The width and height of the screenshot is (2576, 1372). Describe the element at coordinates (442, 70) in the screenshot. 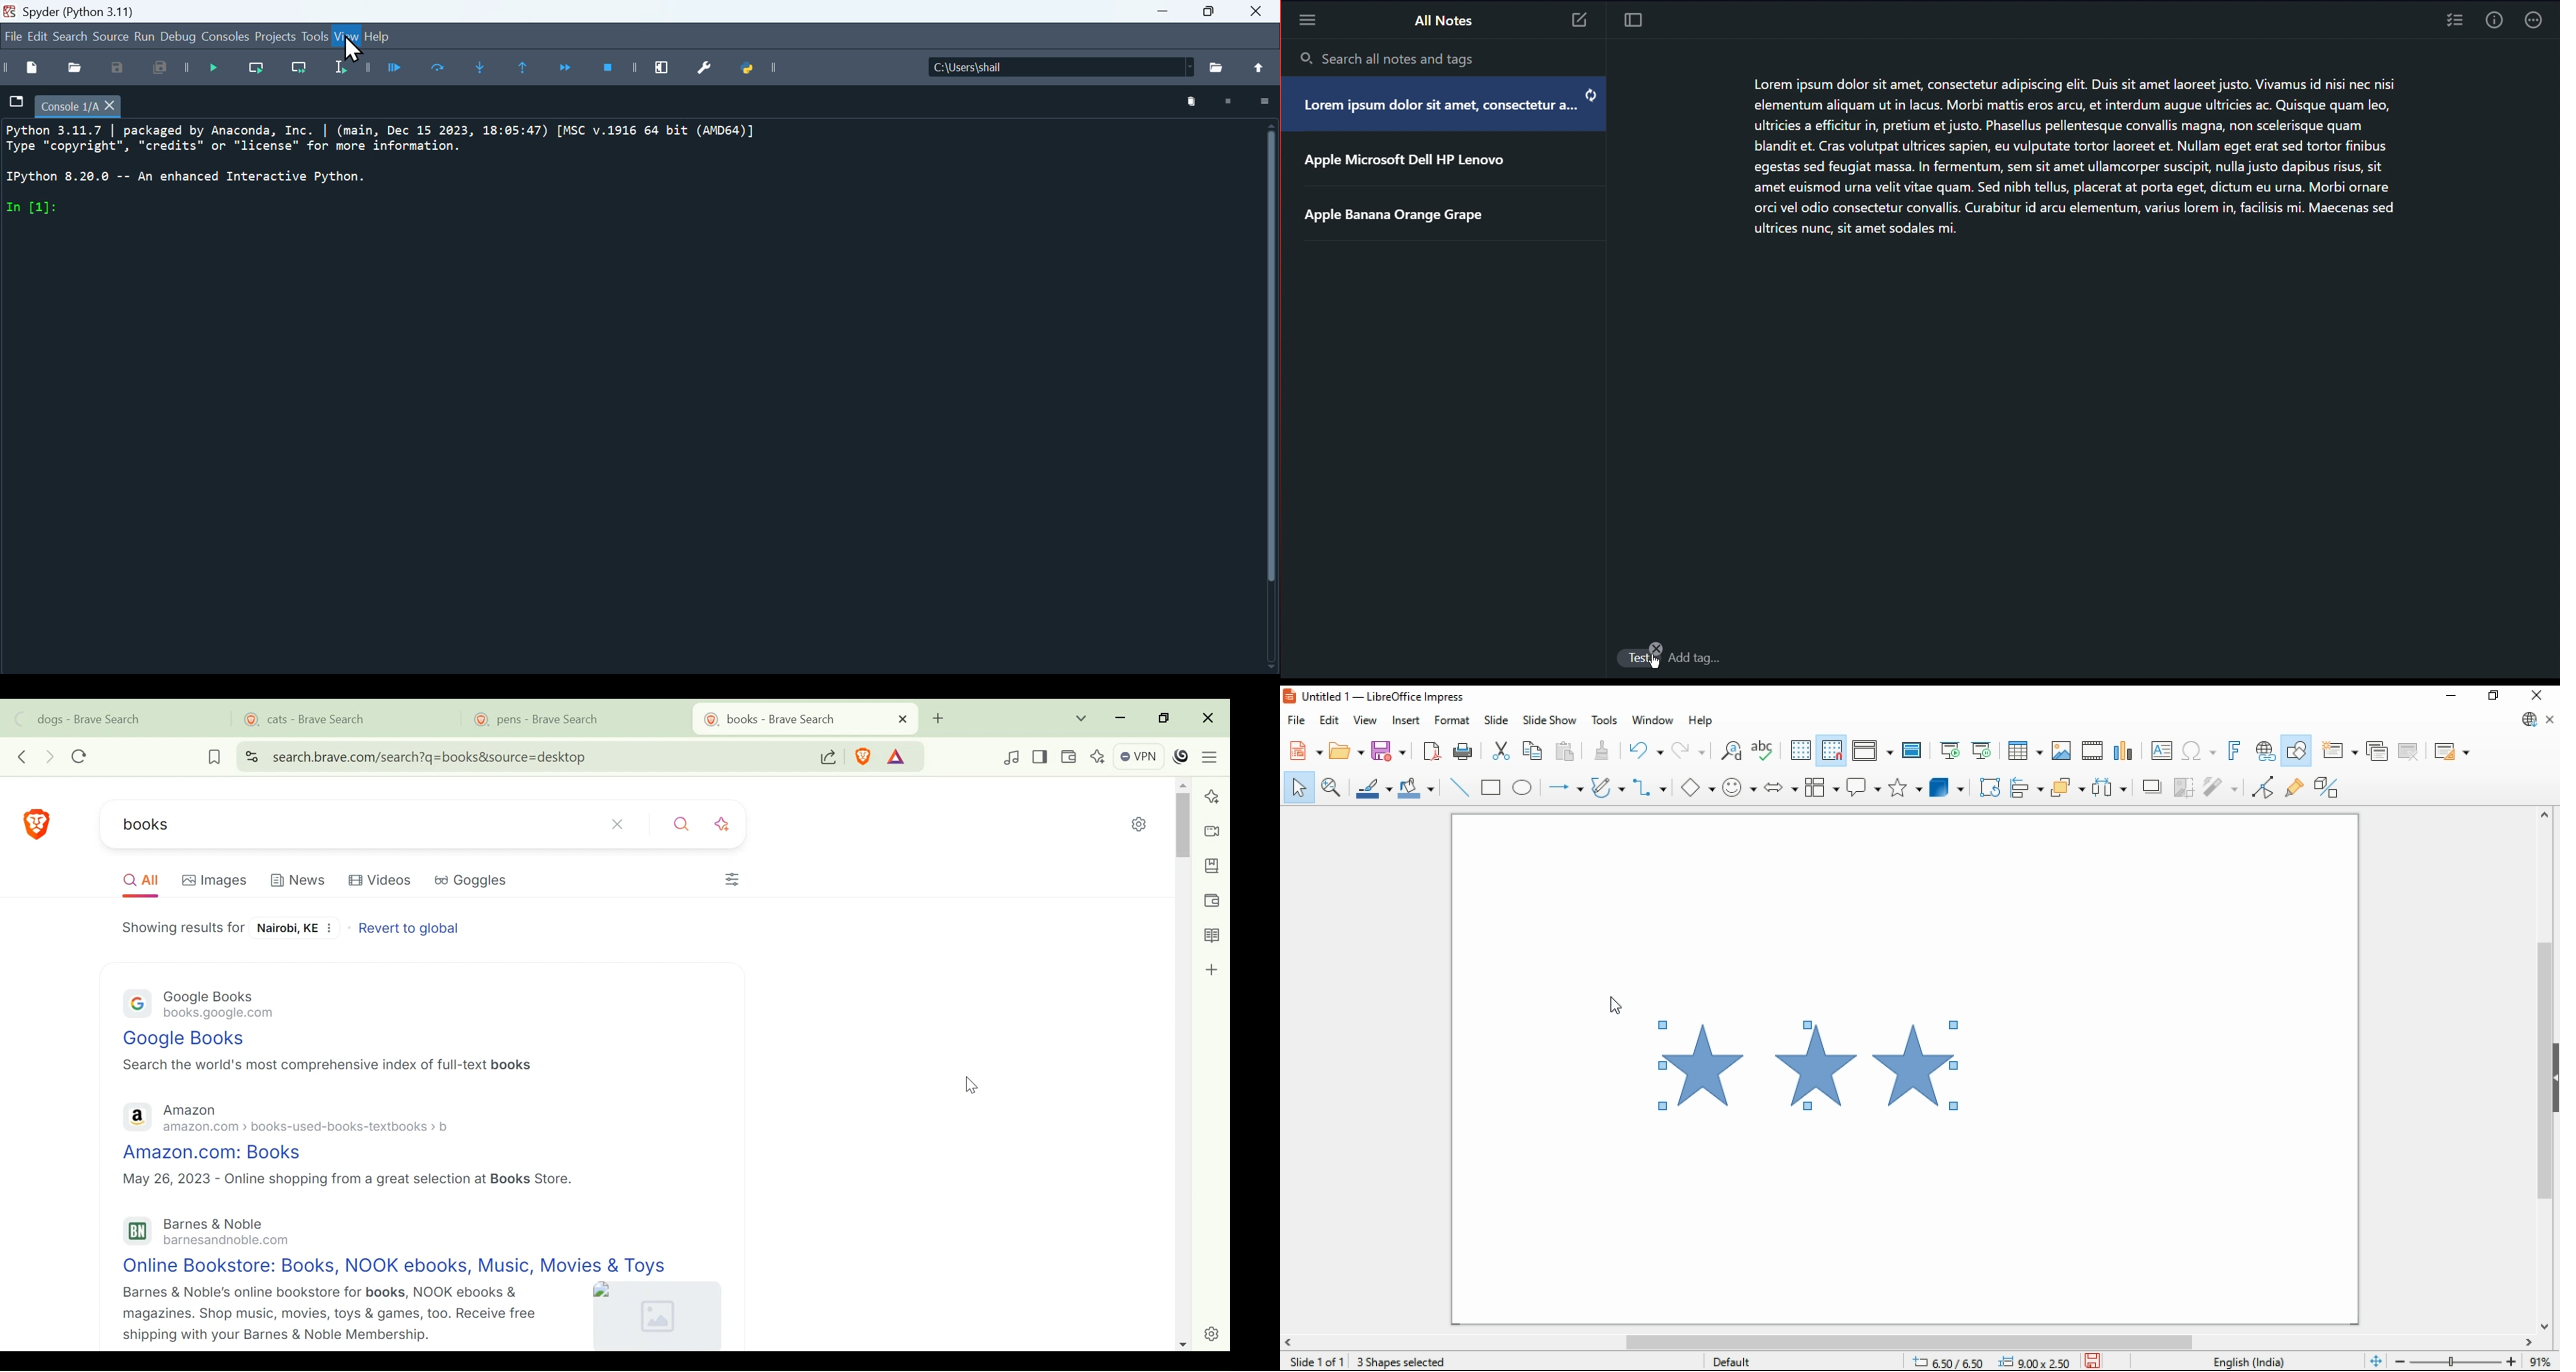

I see `Run current cell` at that location.